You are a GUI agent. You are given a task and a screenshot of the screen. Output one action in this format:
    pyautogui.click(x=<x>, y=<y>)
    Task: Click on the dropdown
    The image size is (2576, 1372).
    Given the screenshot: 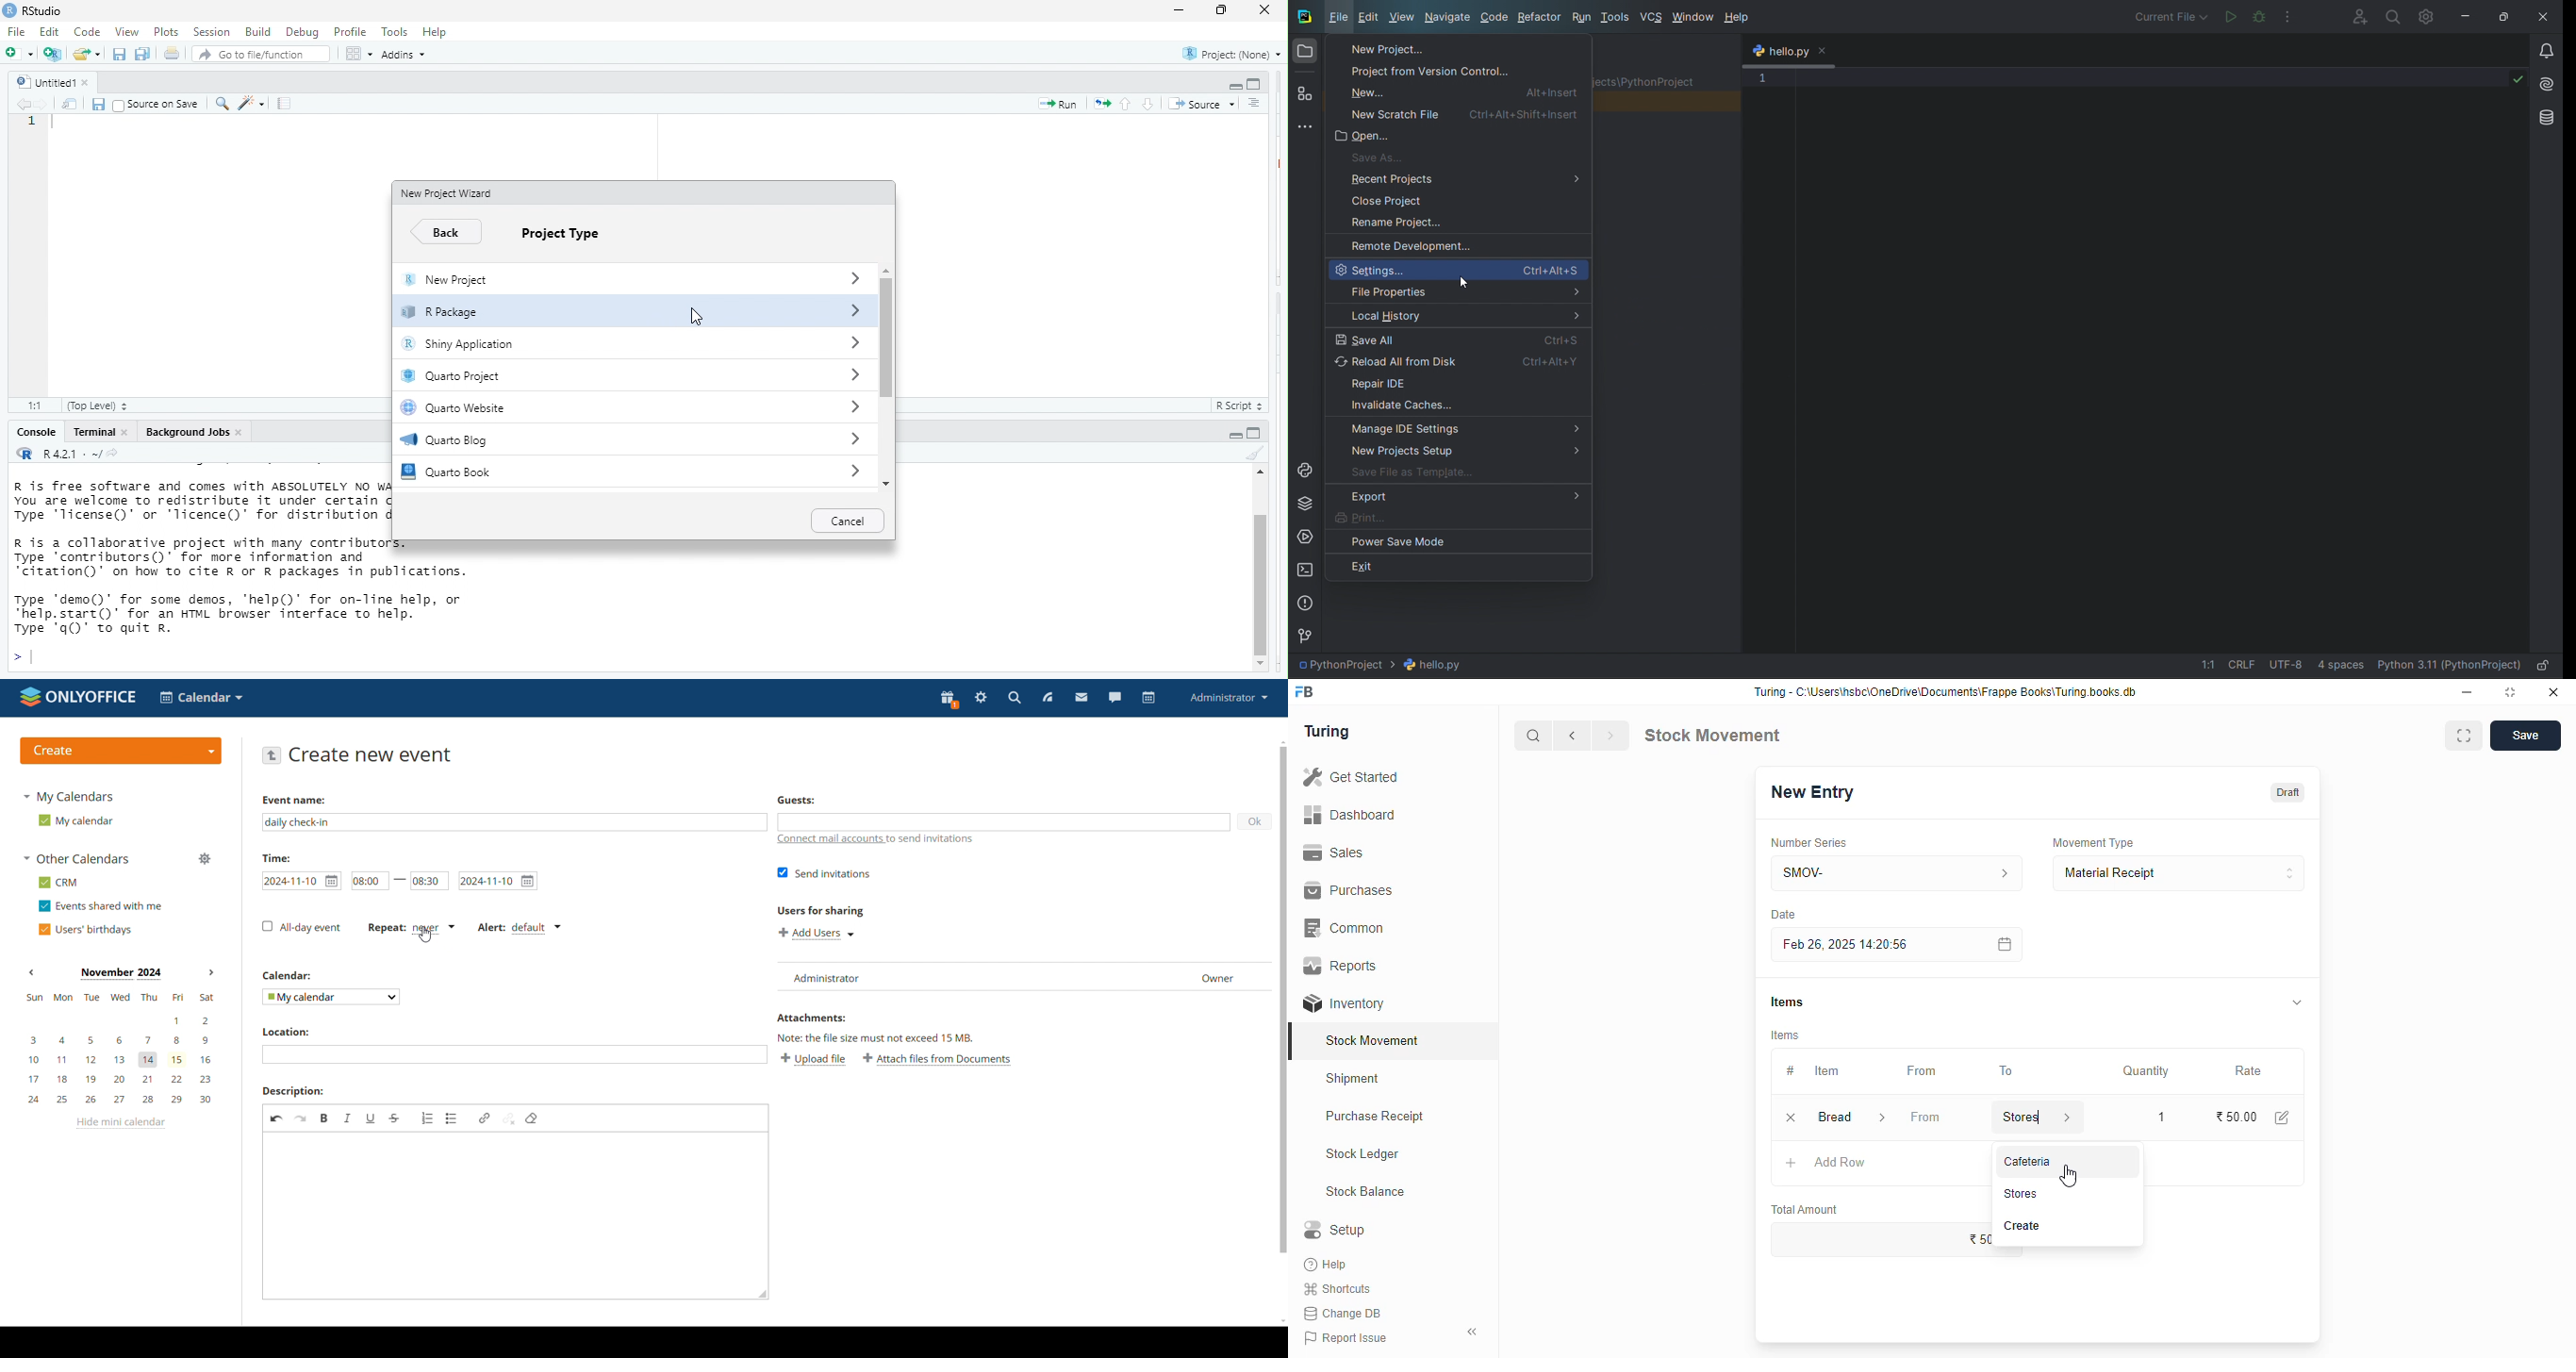 What is the action you would take?
    pyautogui.click(x=853, y=440)
    